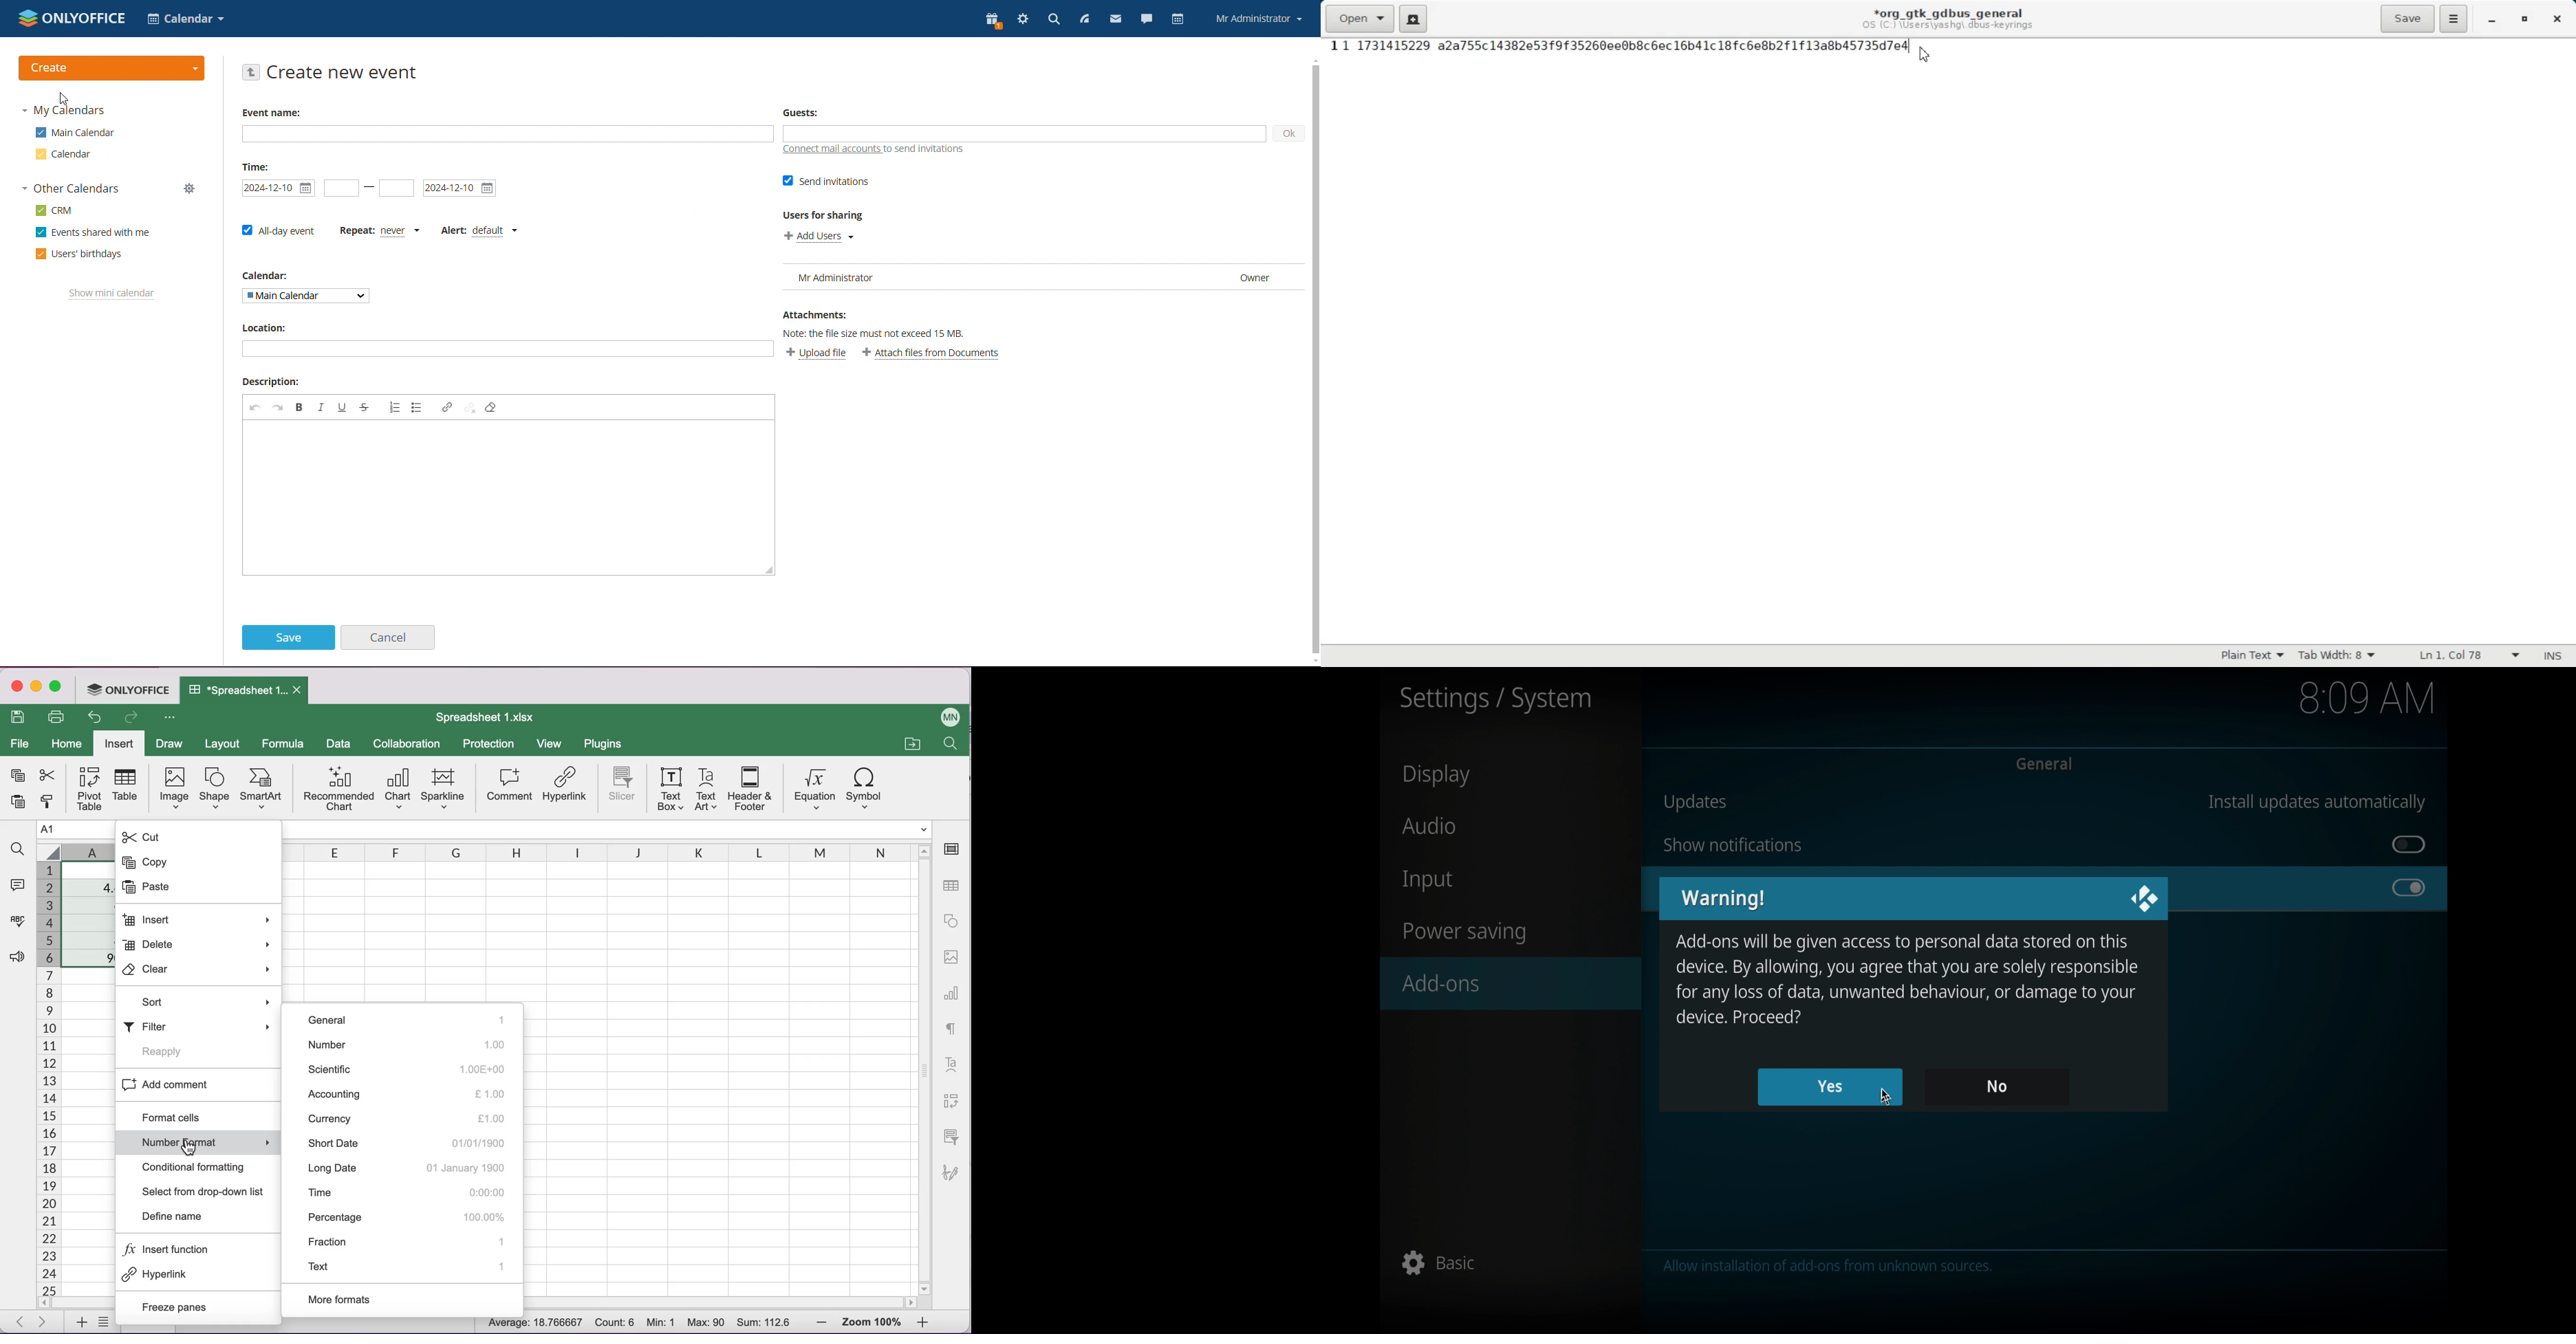 Image resolution: width=2576 pixels, height=1344 pixels. What do you see at coordinates (947, 716) in the screenshot?
I see `User name` at bounding box center [947, 716].